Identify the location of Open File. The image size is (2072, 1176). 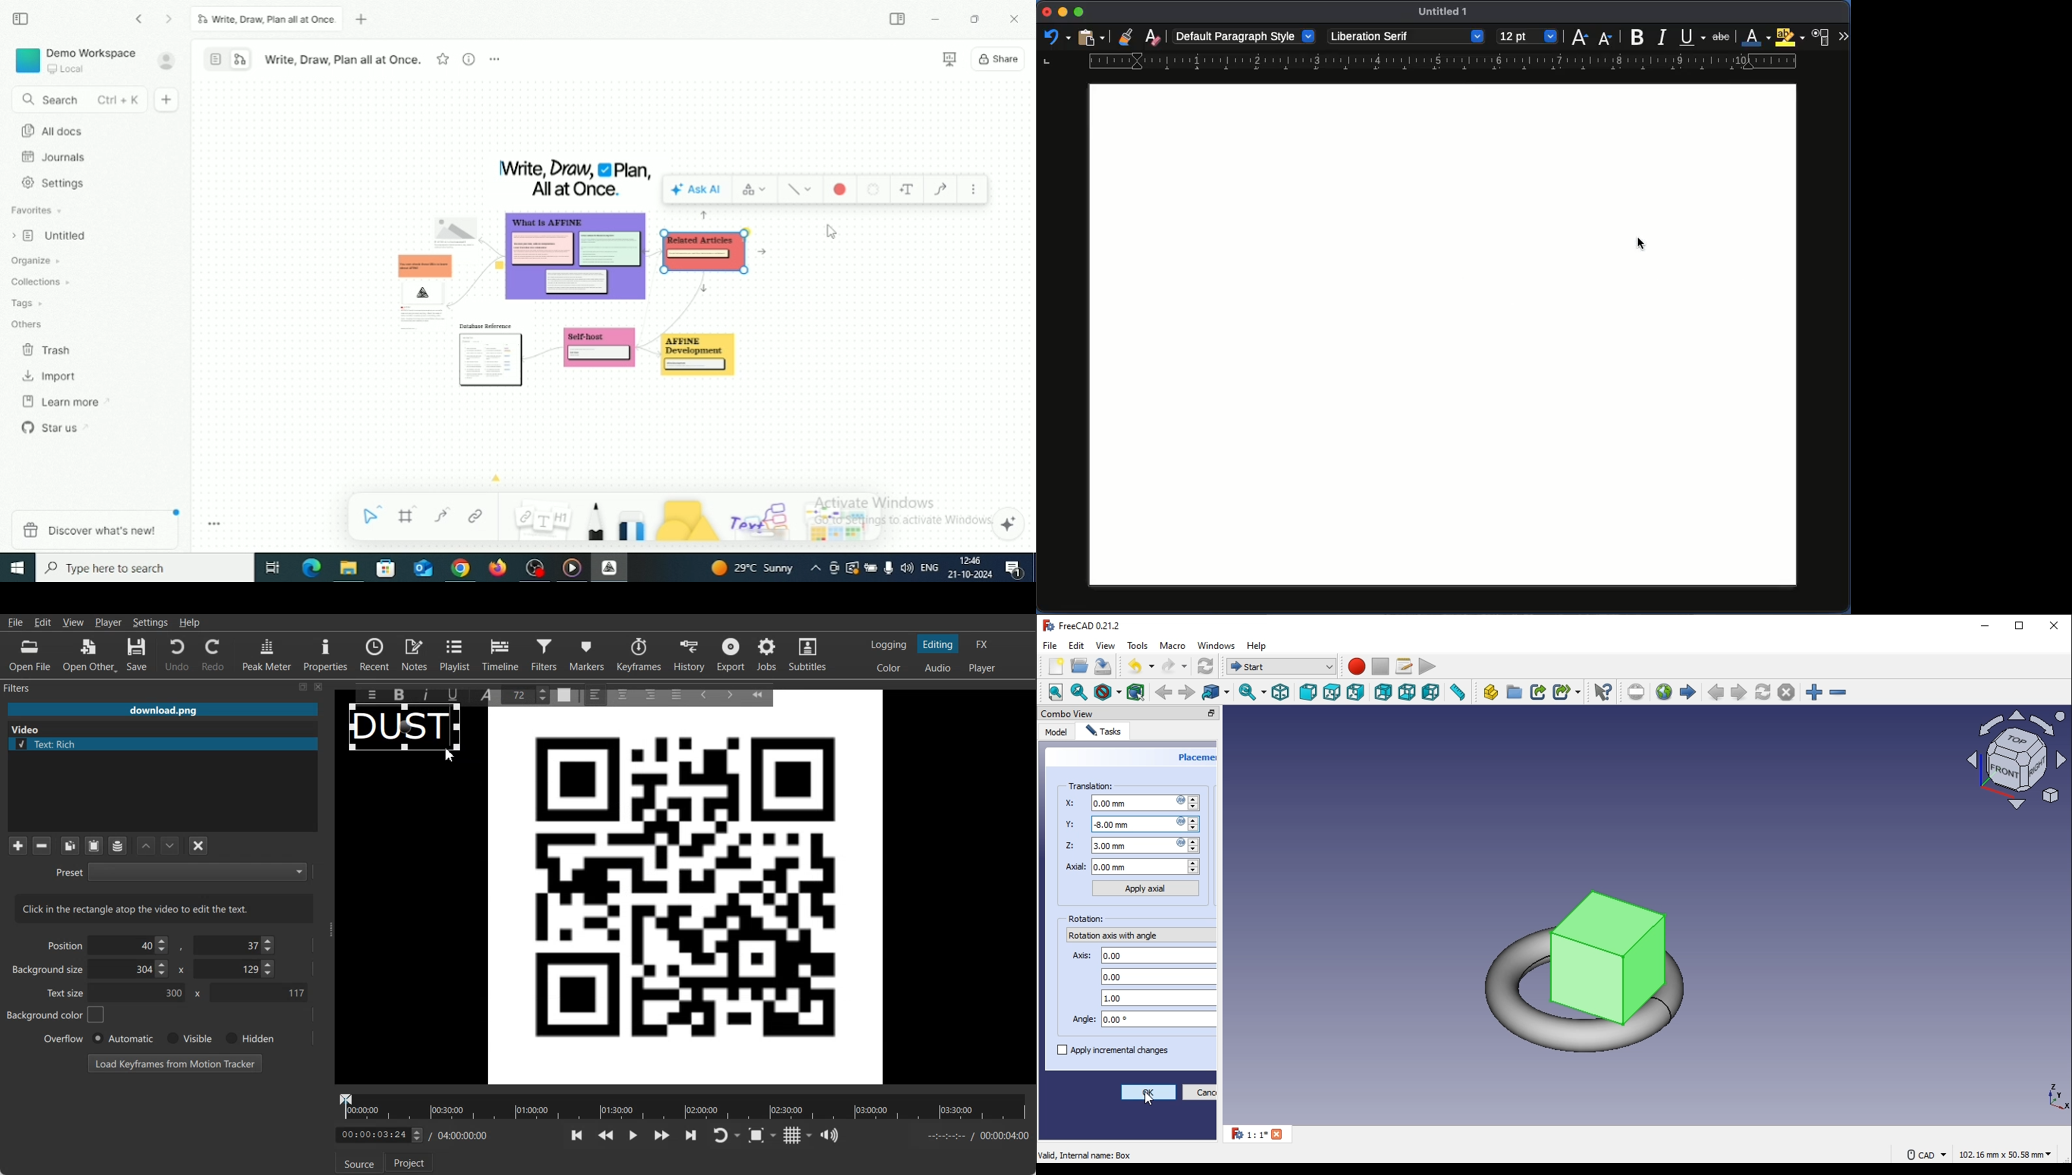
(30, 656).